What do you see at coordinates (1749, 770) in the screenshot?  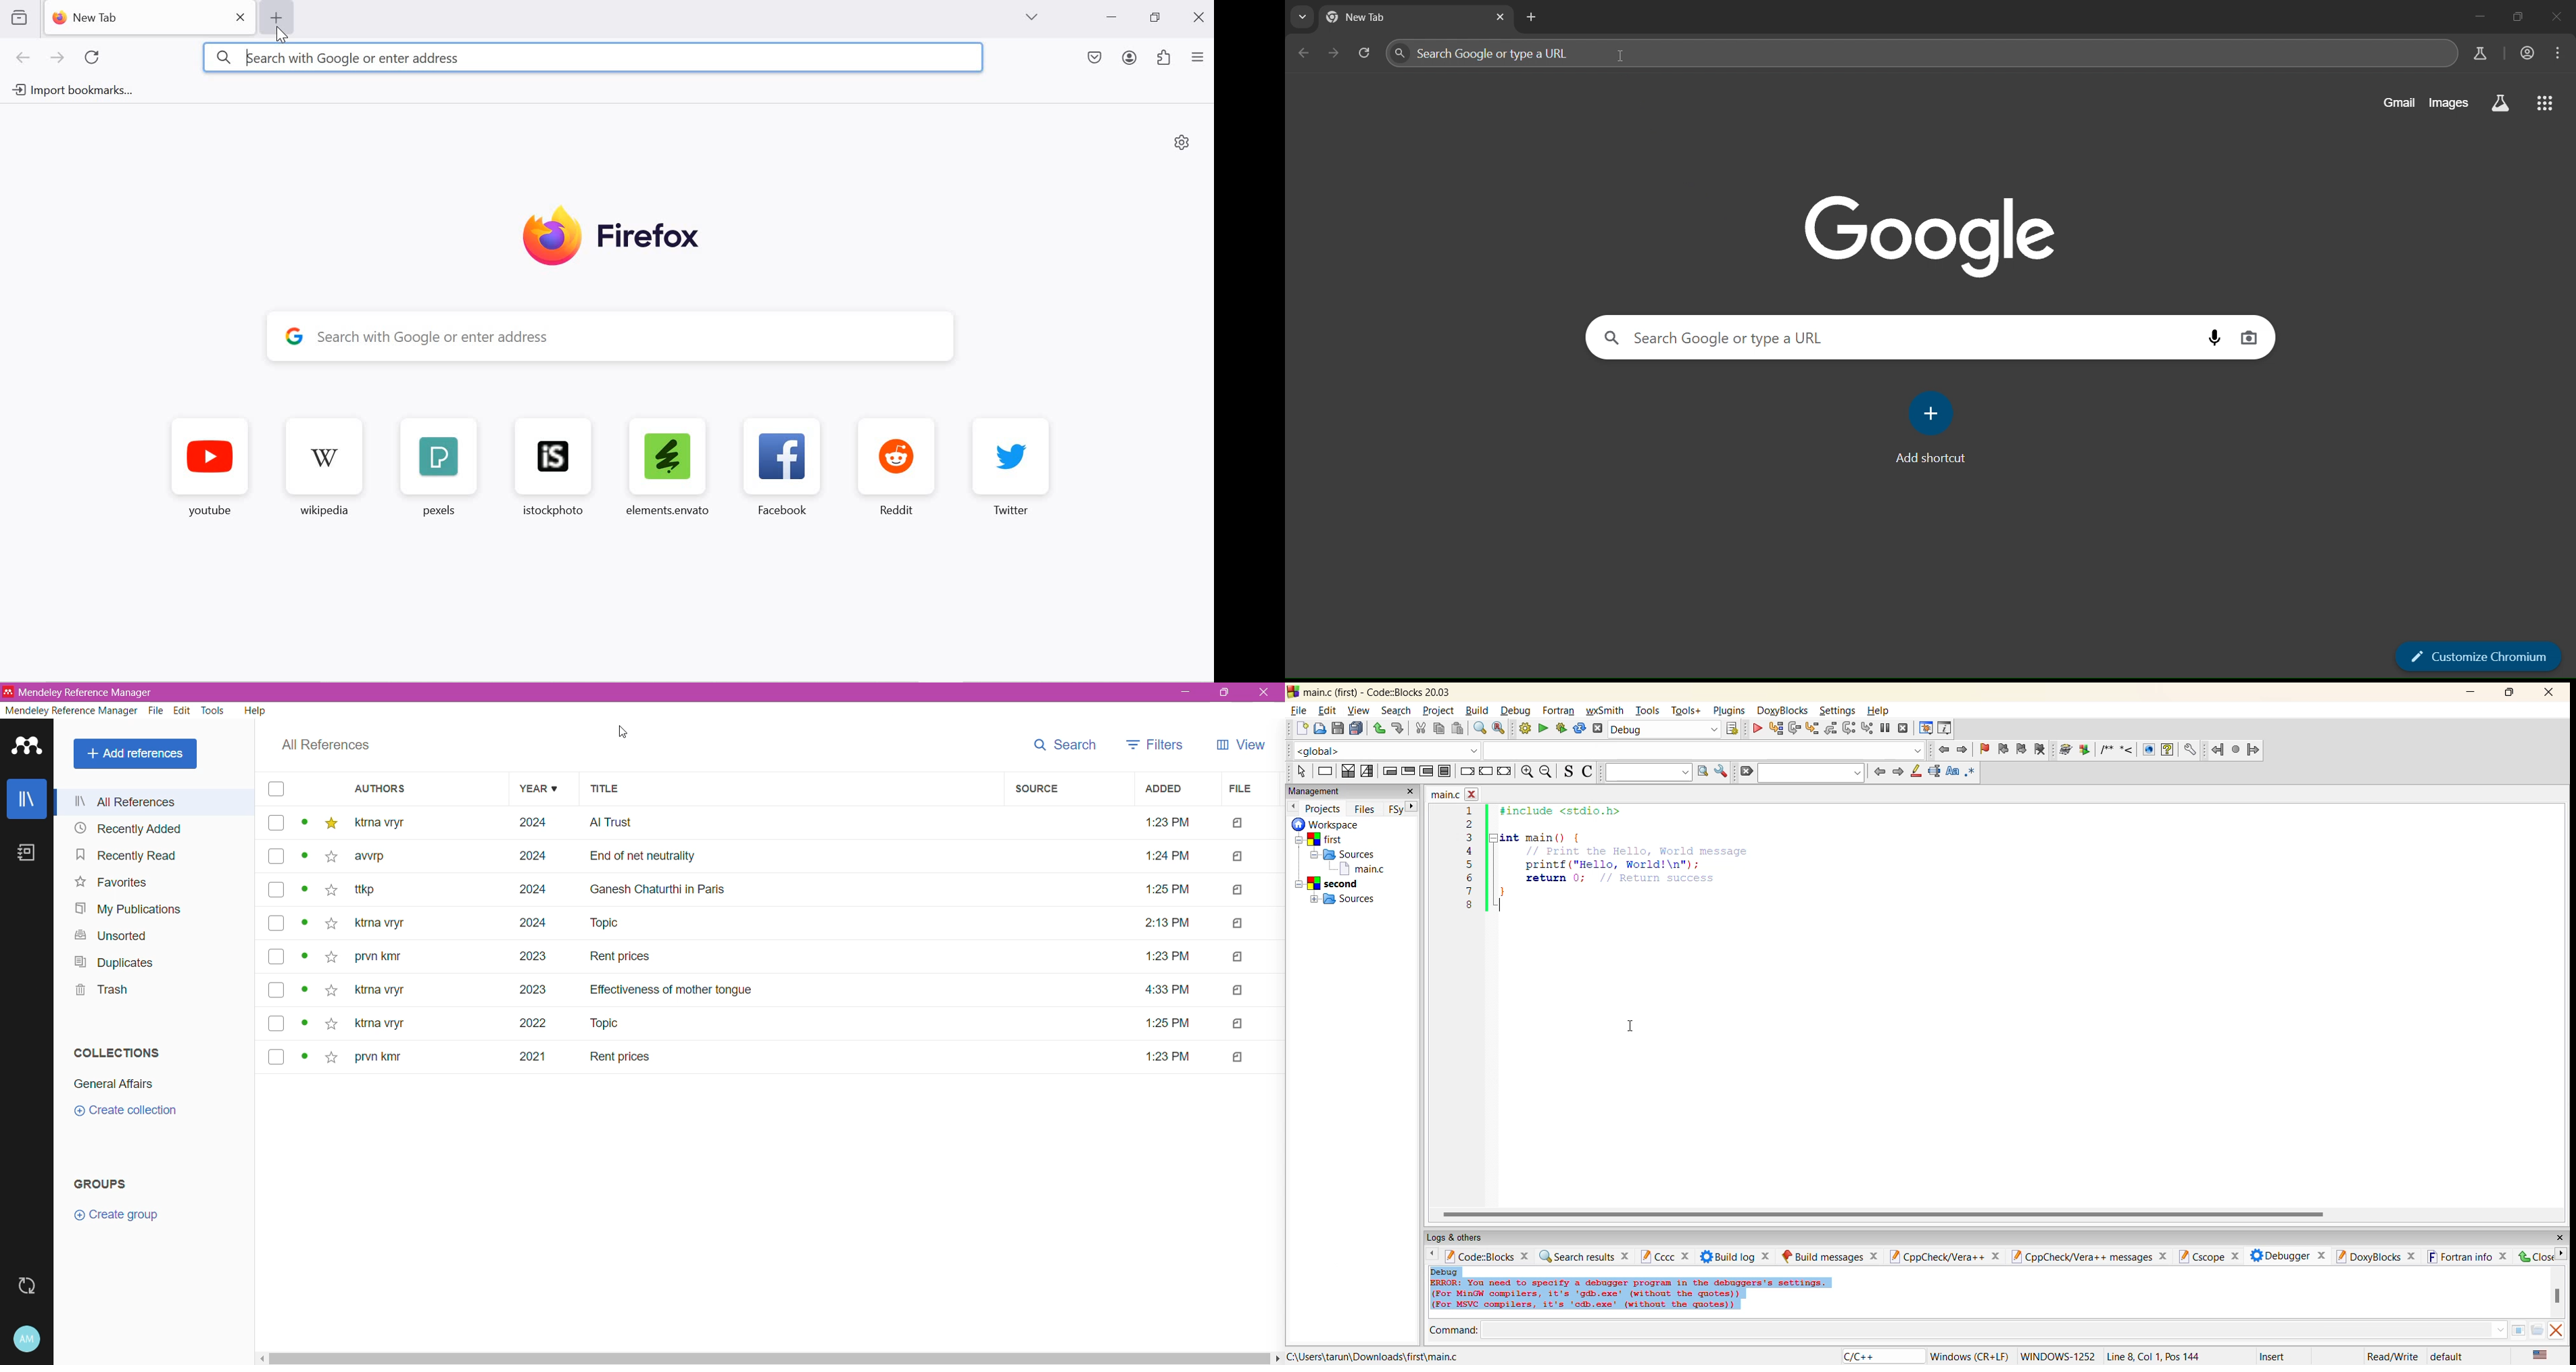 I see `clear` at bounding box center [1749, 770].